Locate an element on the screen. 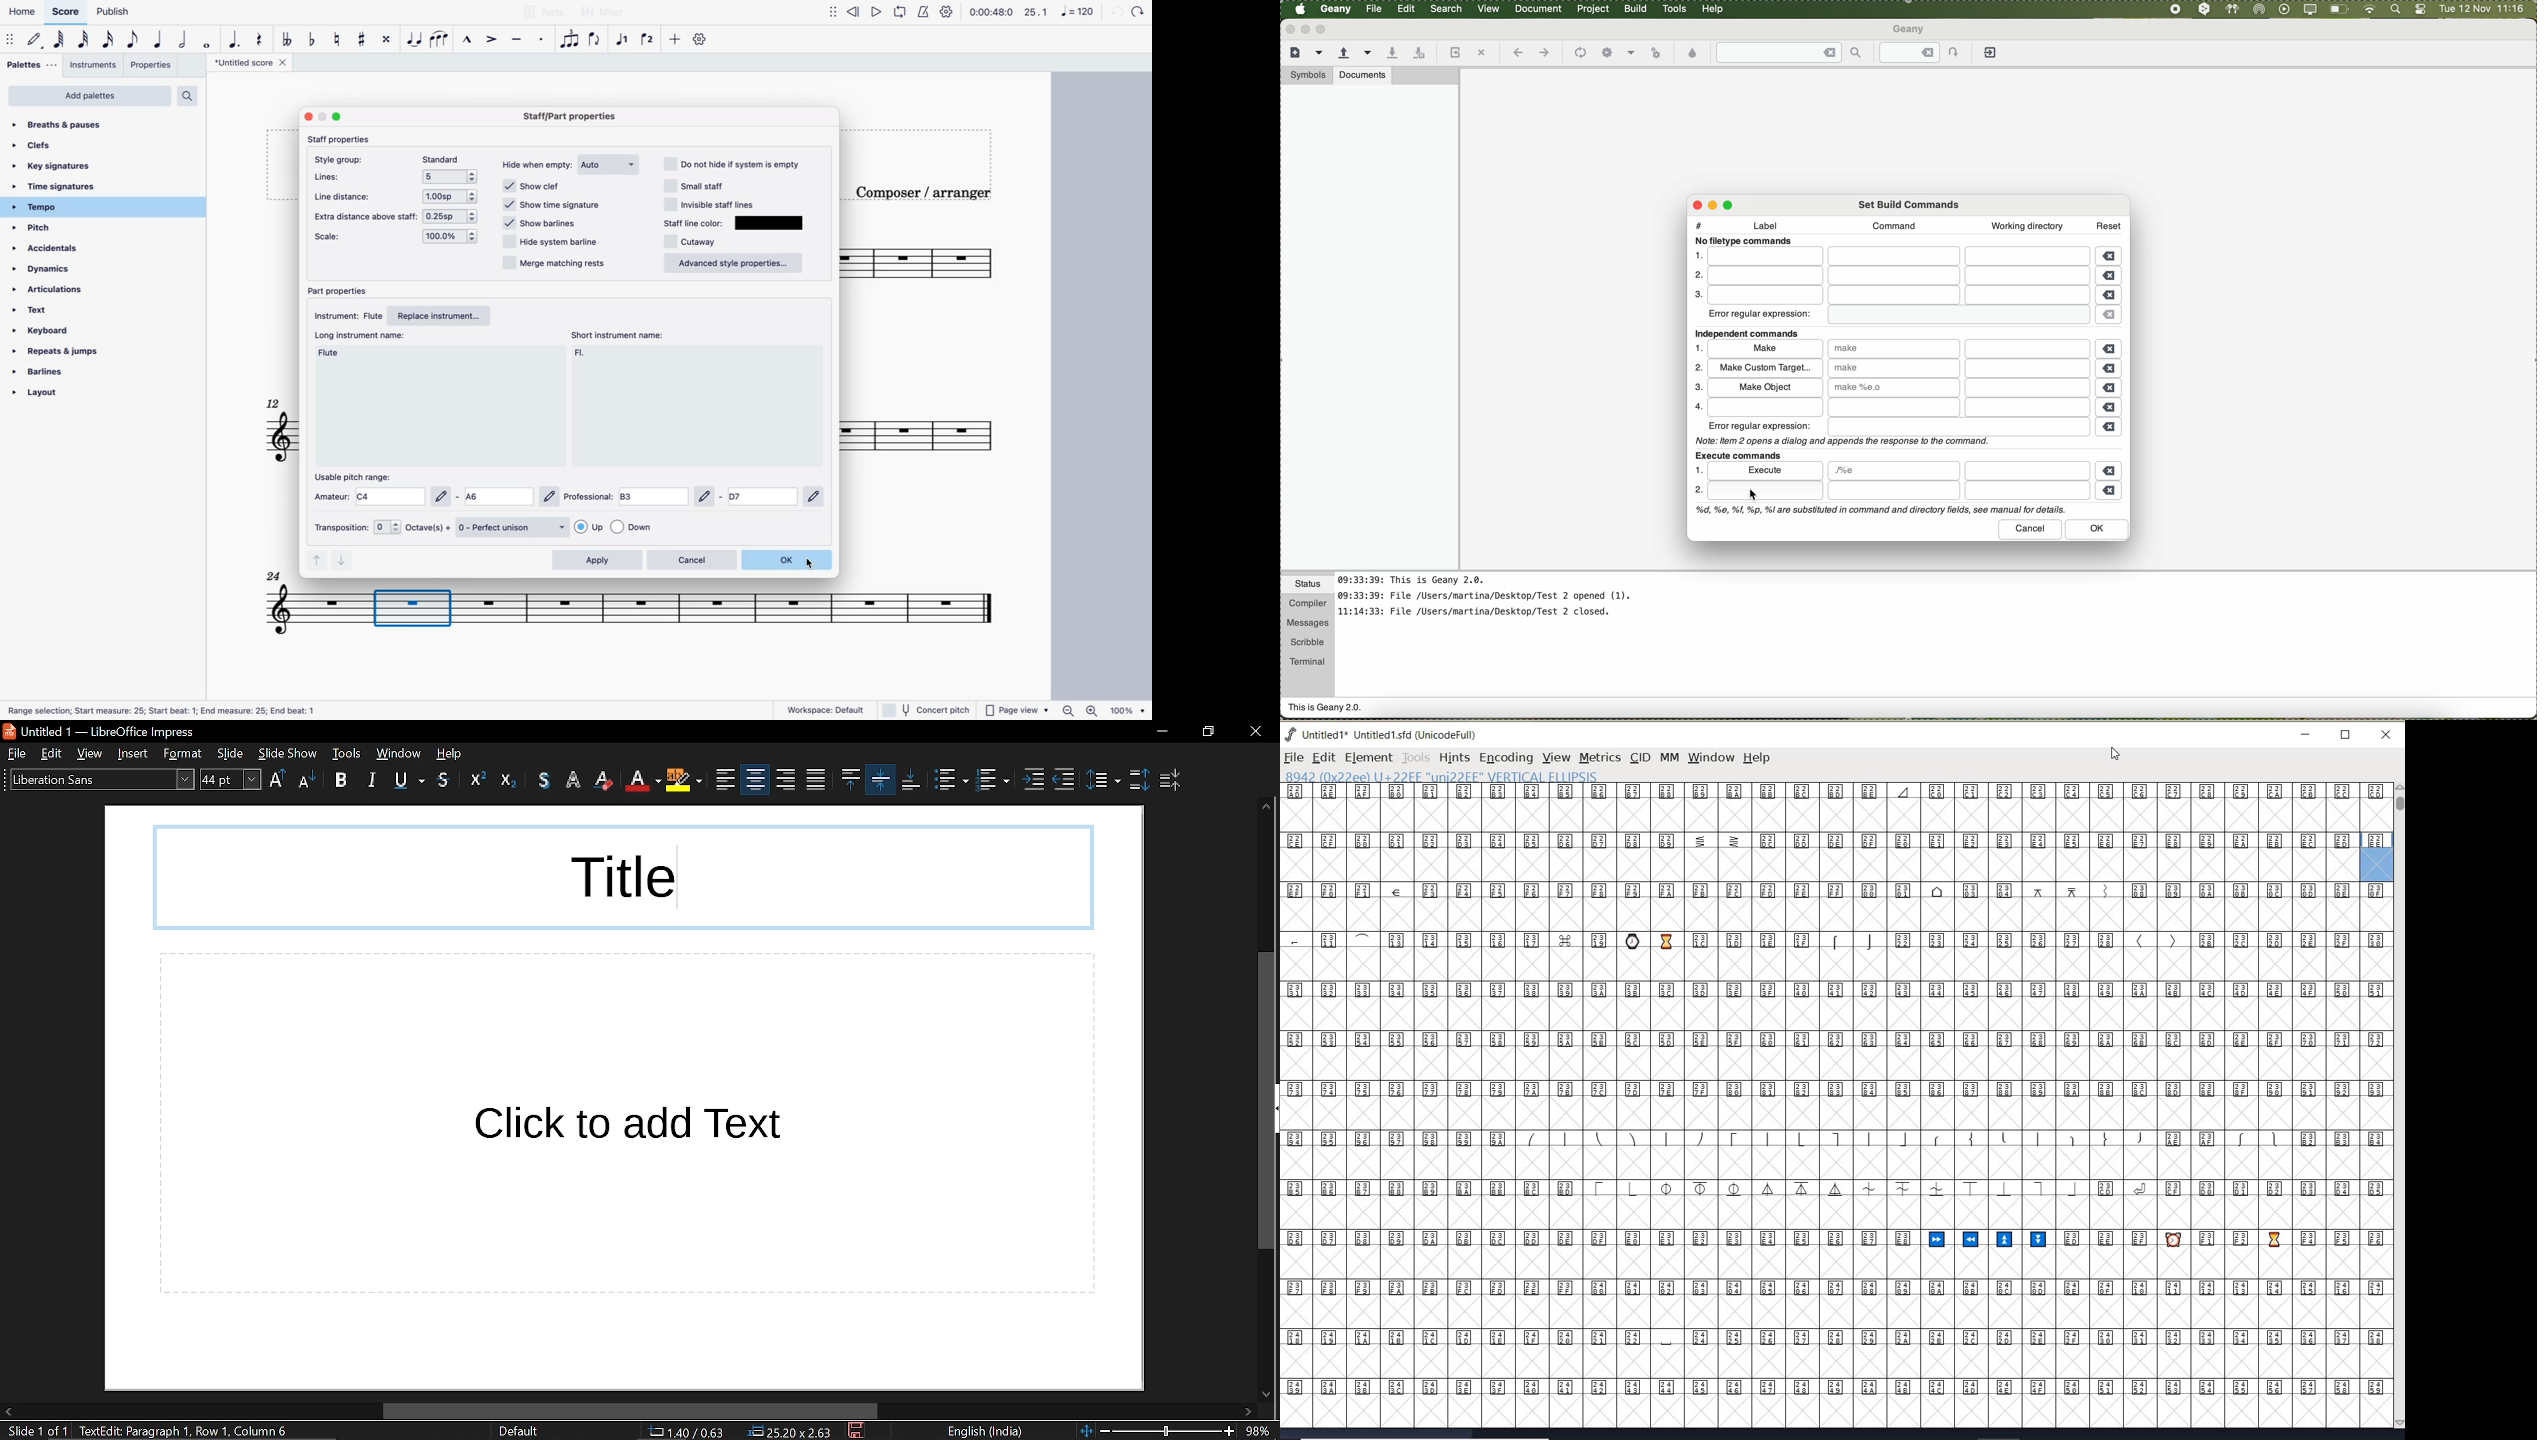 This screenshot has height=1456, width=2548. octaves is located at coordinates (429, 528).